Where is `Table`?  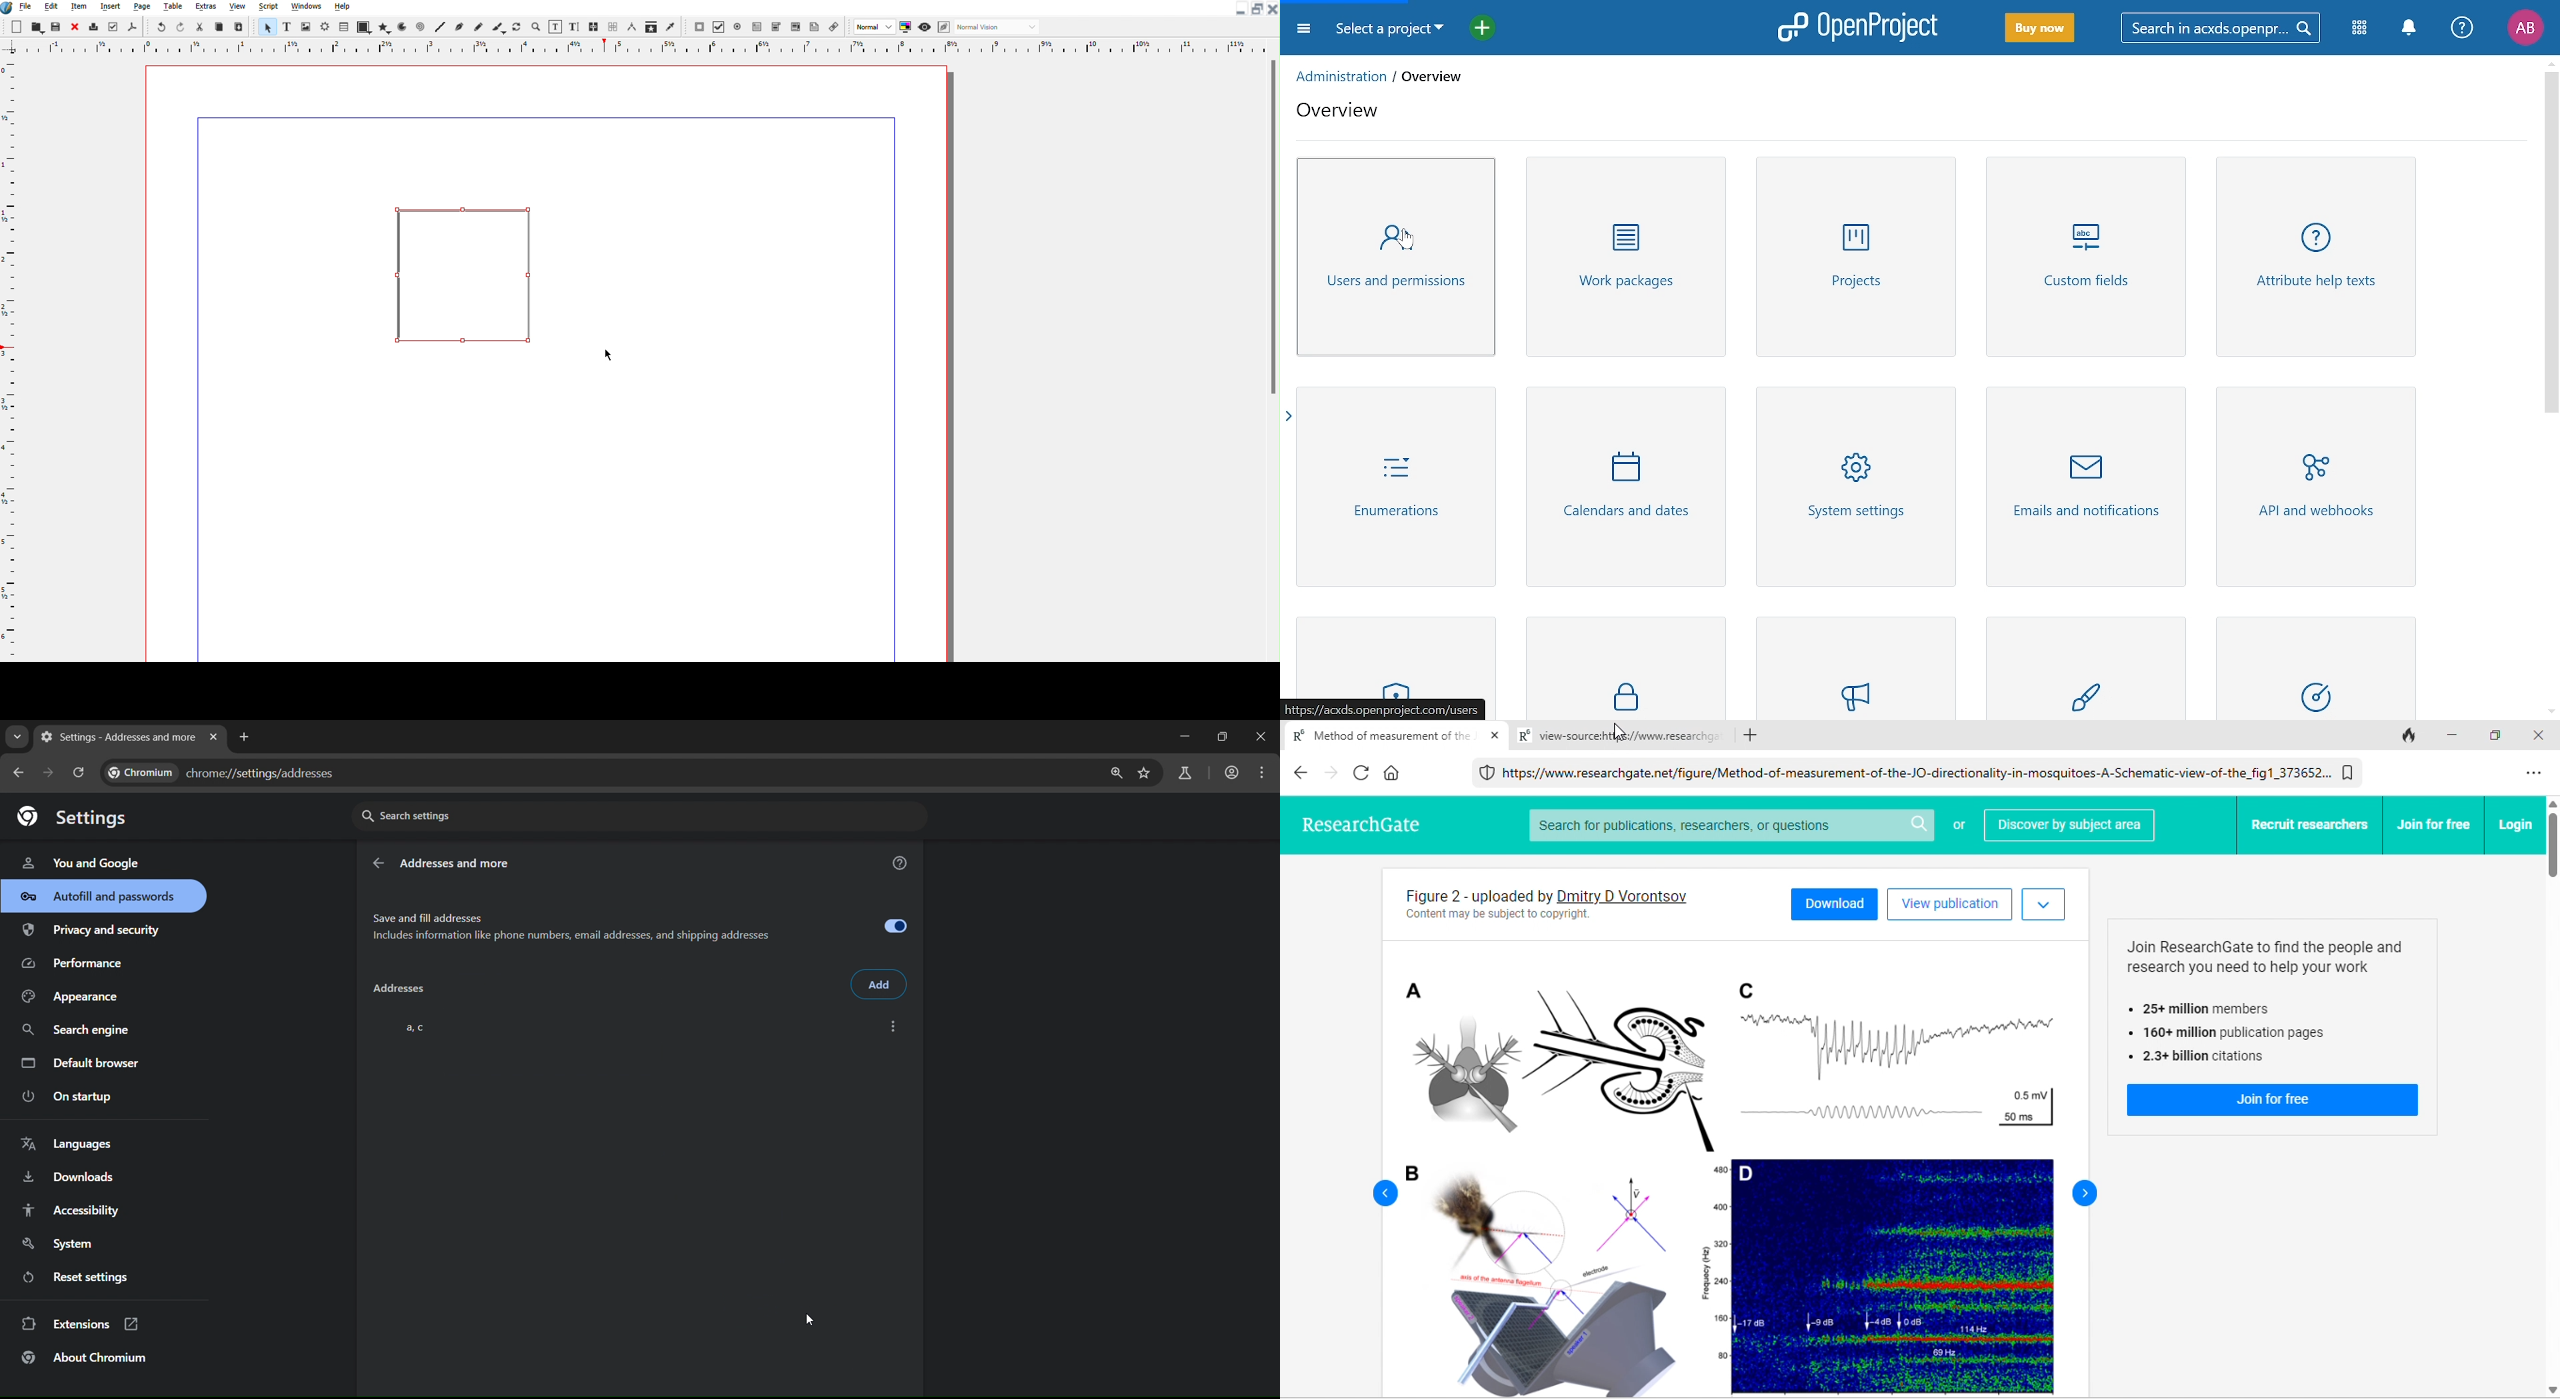 Table is located at coordinates (345, 27).